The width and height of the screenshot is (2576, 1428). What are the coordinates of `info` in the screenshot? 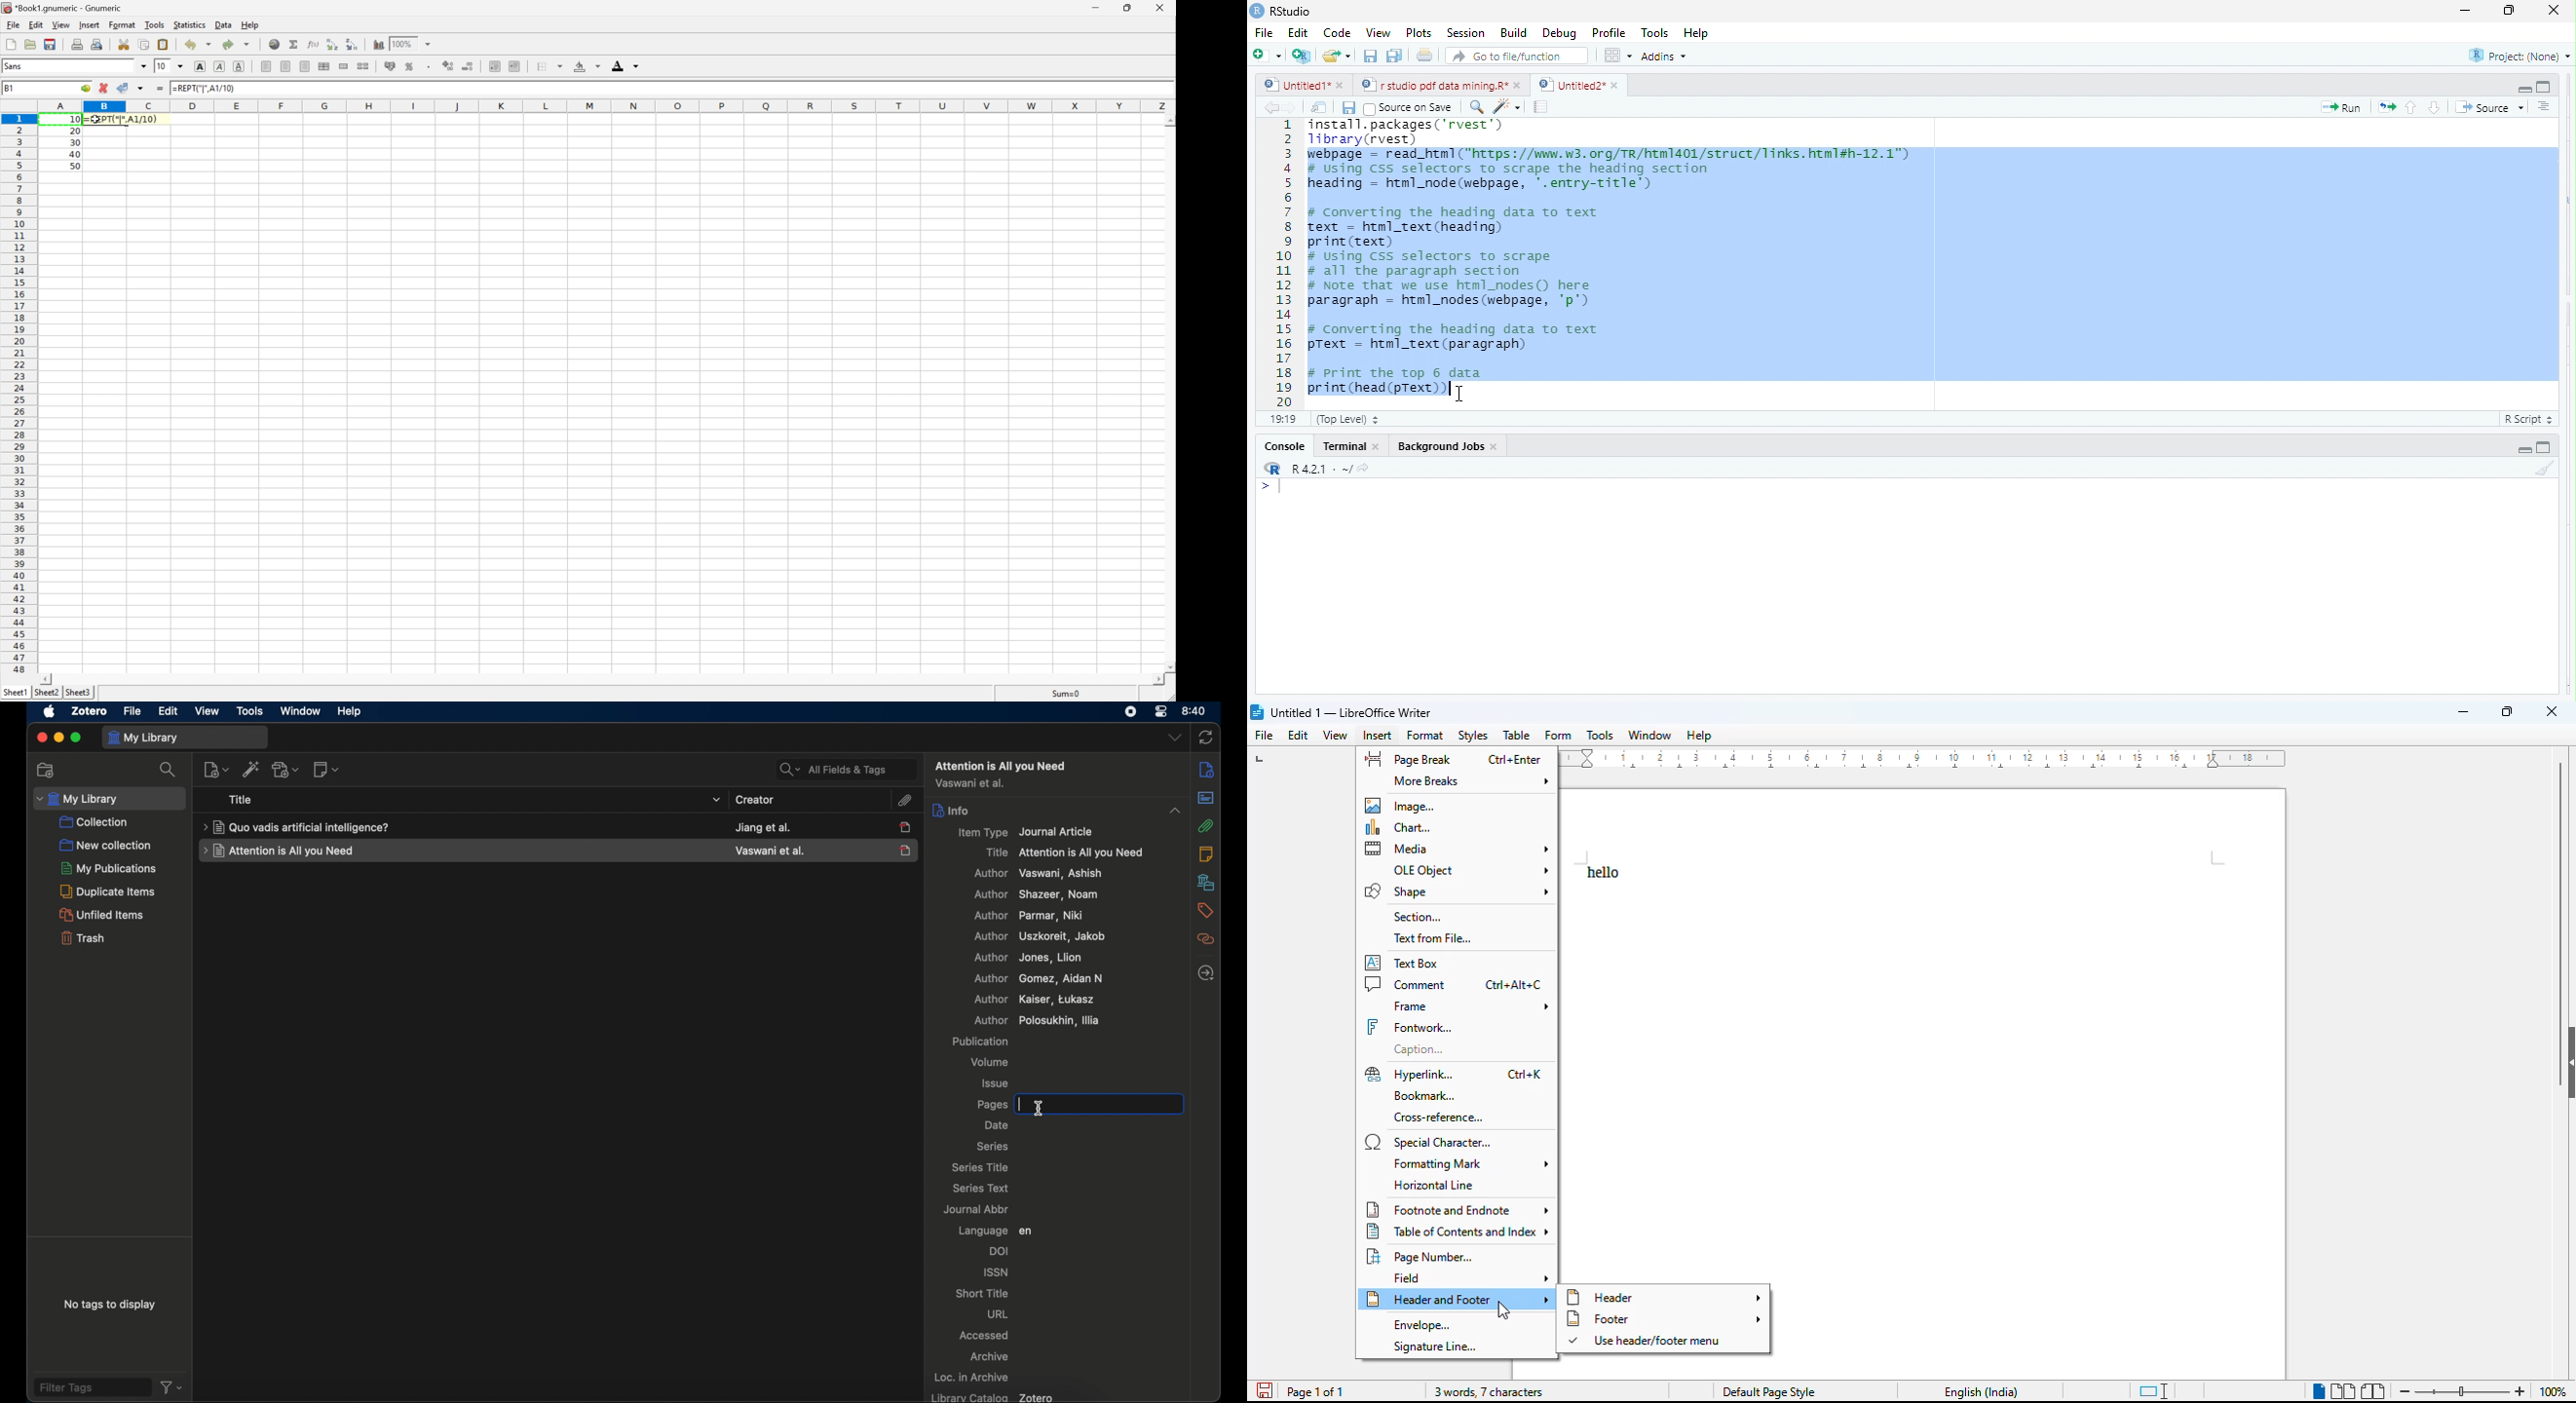 It's located at (952, 811).